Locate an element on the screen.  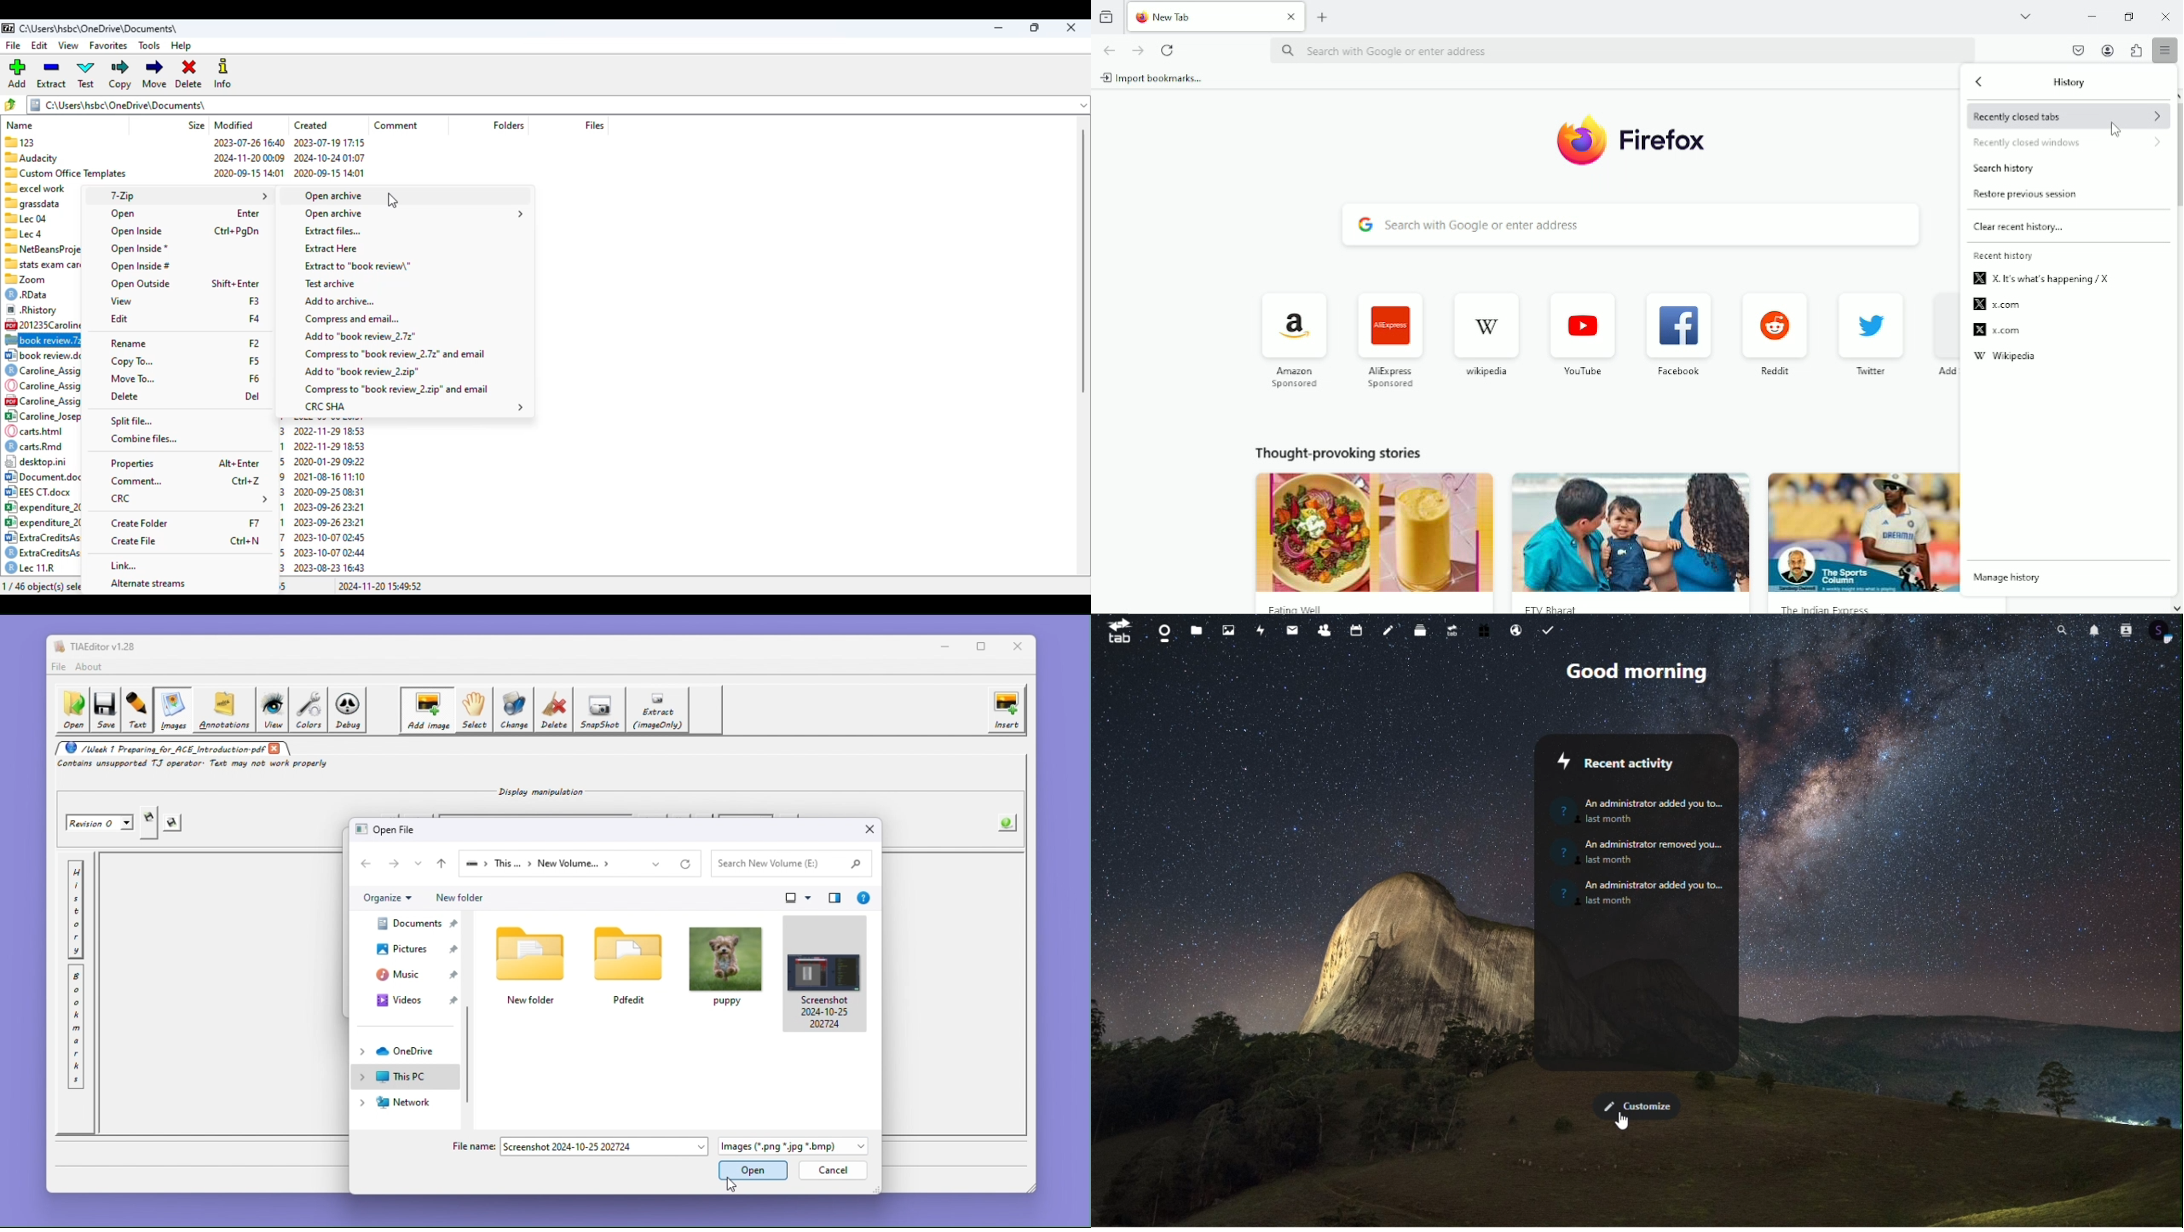
wikipedia is located at coordinates (1484, 371).